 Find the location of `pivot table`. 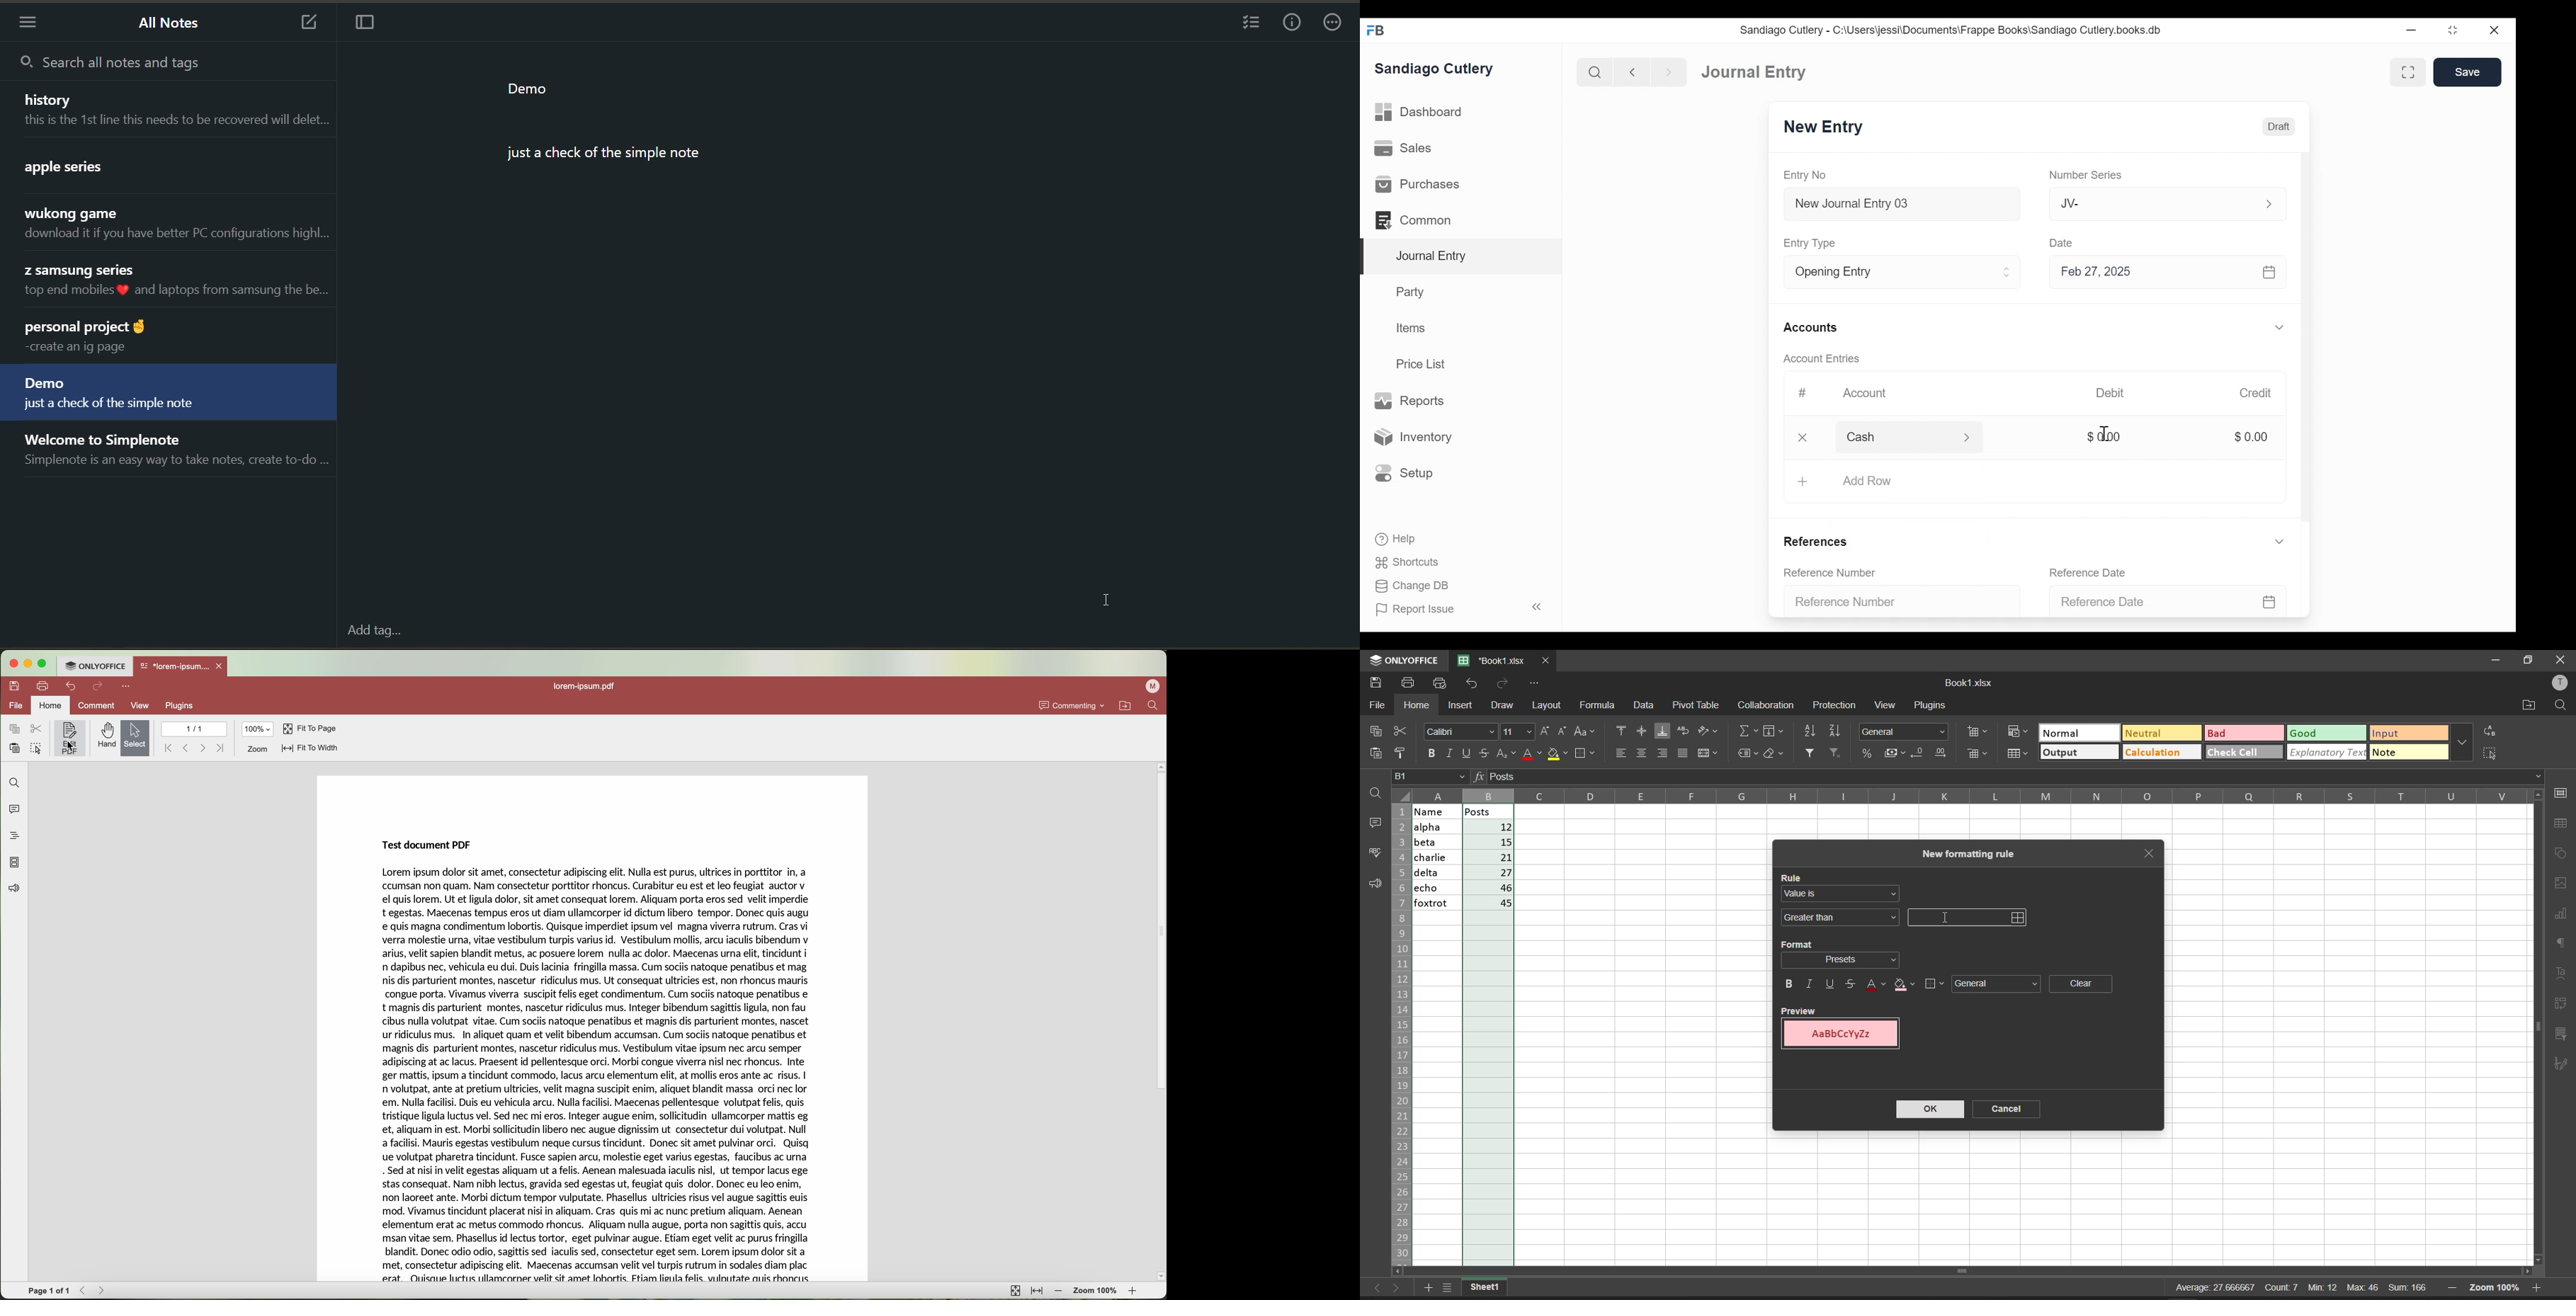

pivot table is located at coordinates (1698, 704).